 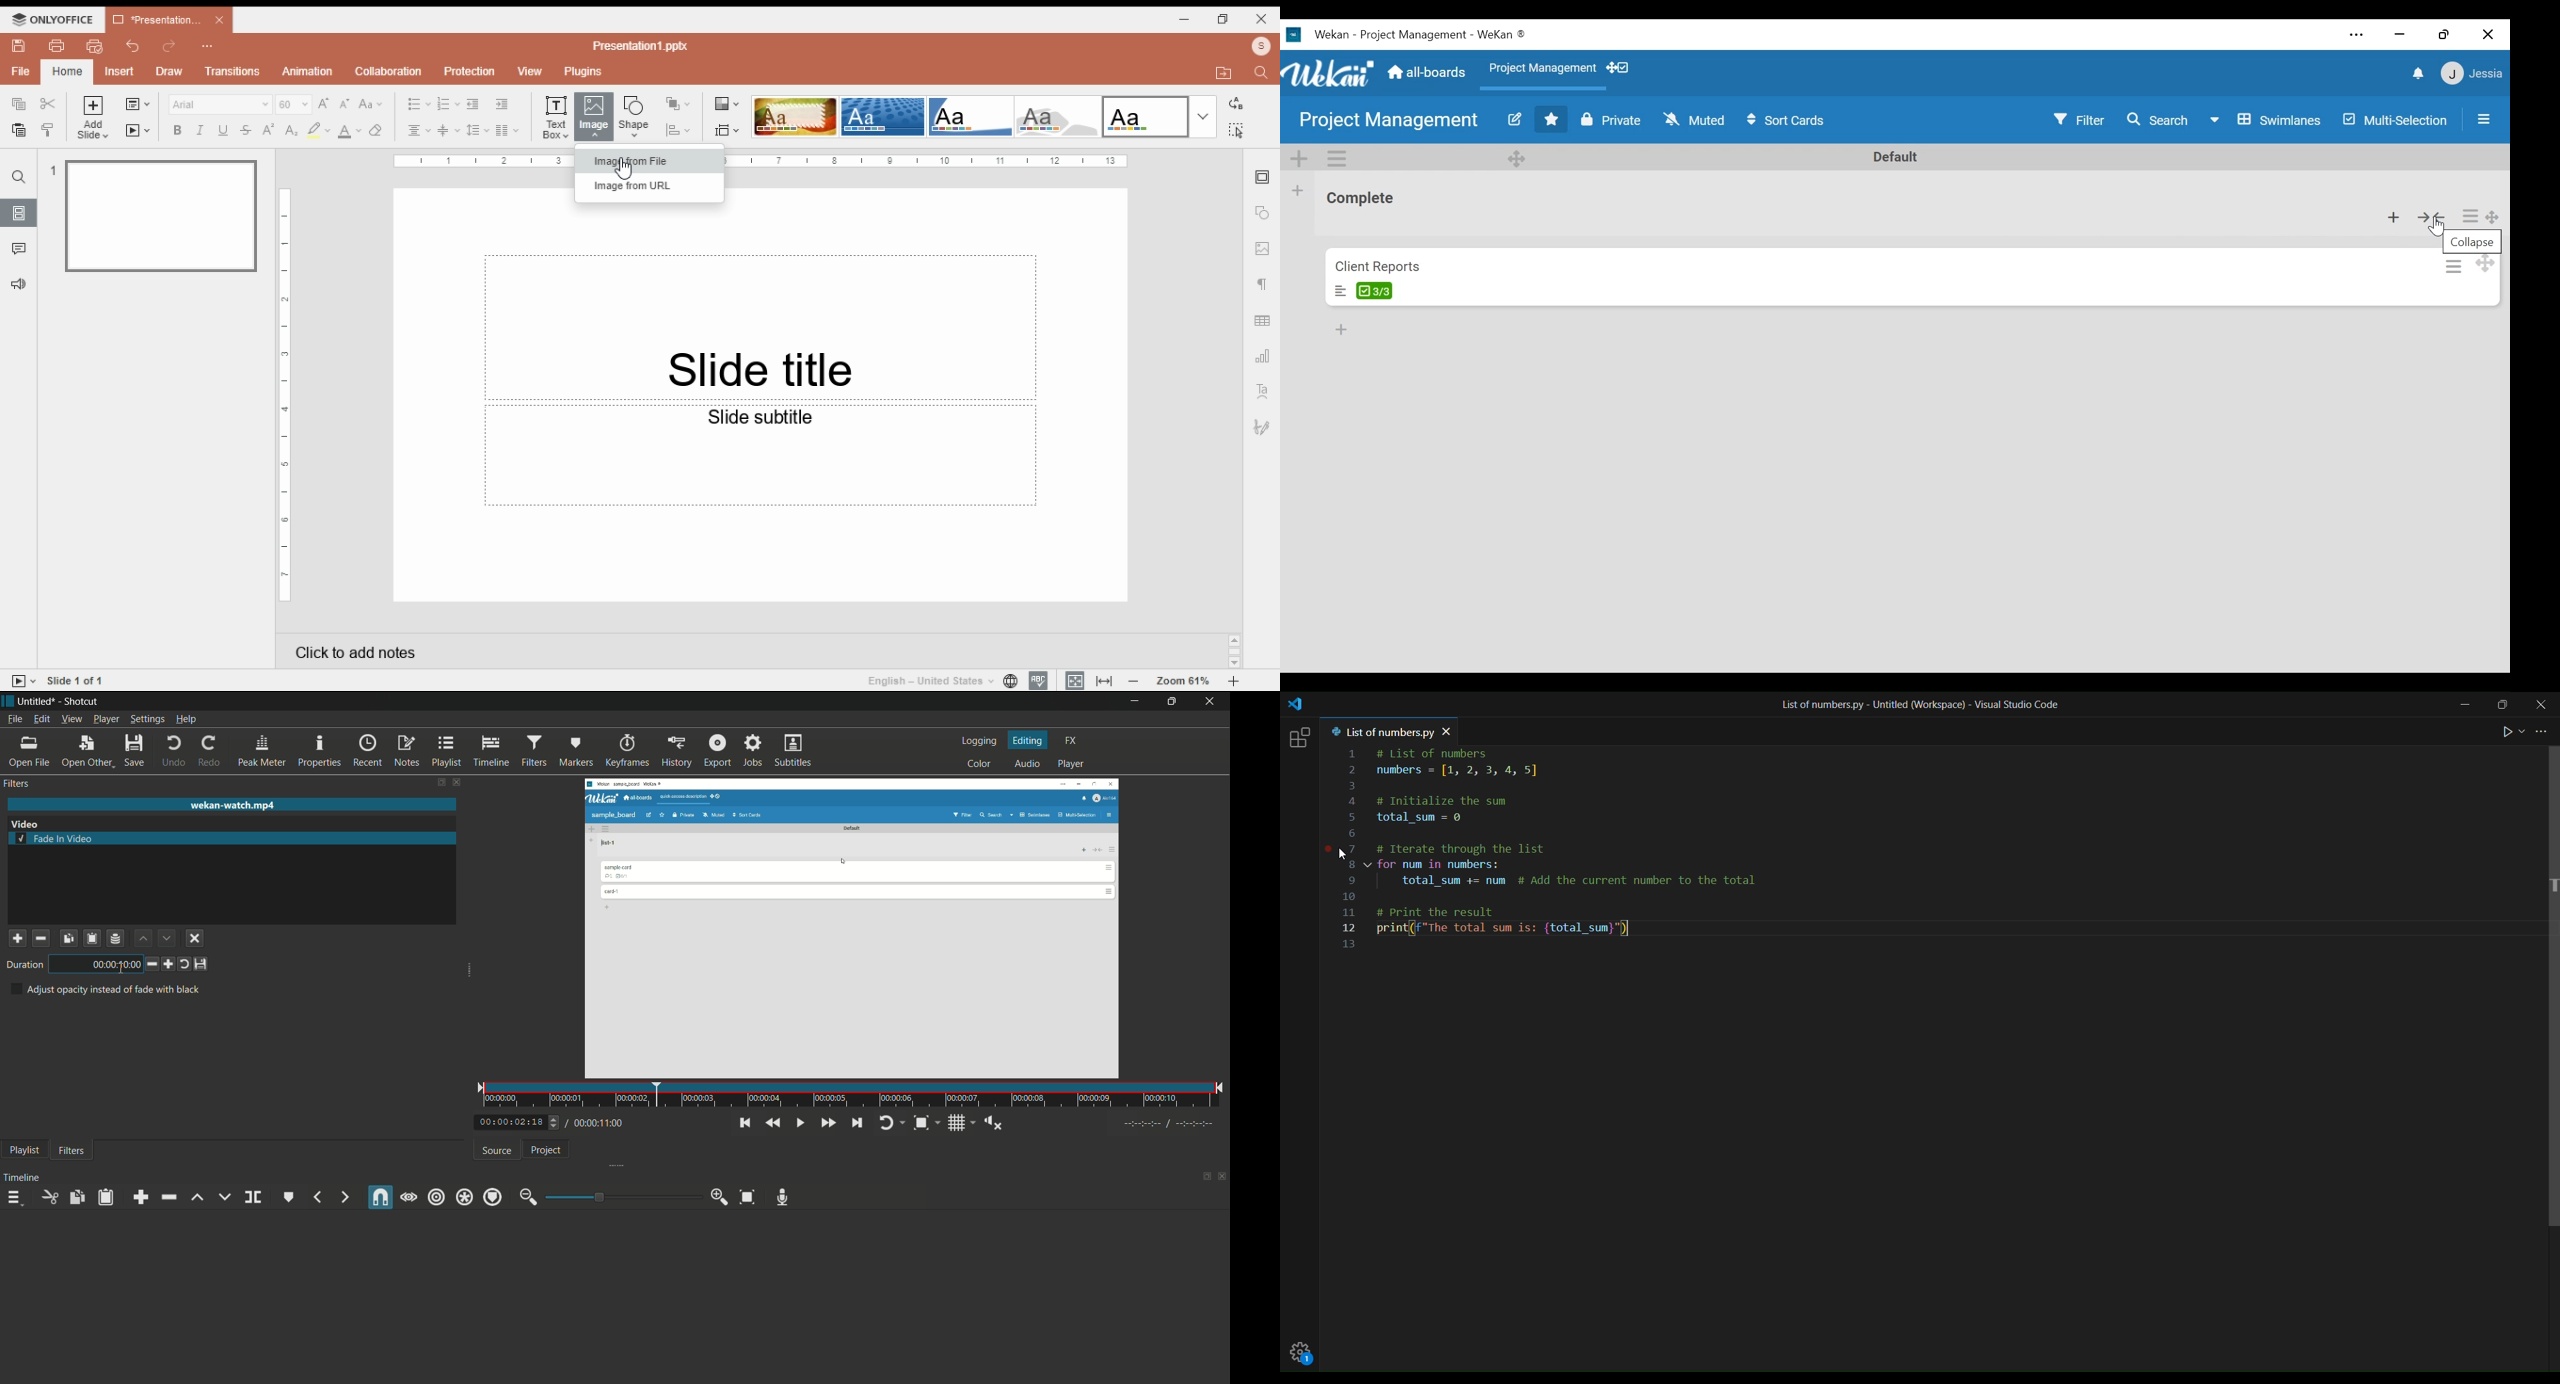 What do you see at coordinates (18, 177) in the screenshot?
I see `find` at bounding box center [18, 177].